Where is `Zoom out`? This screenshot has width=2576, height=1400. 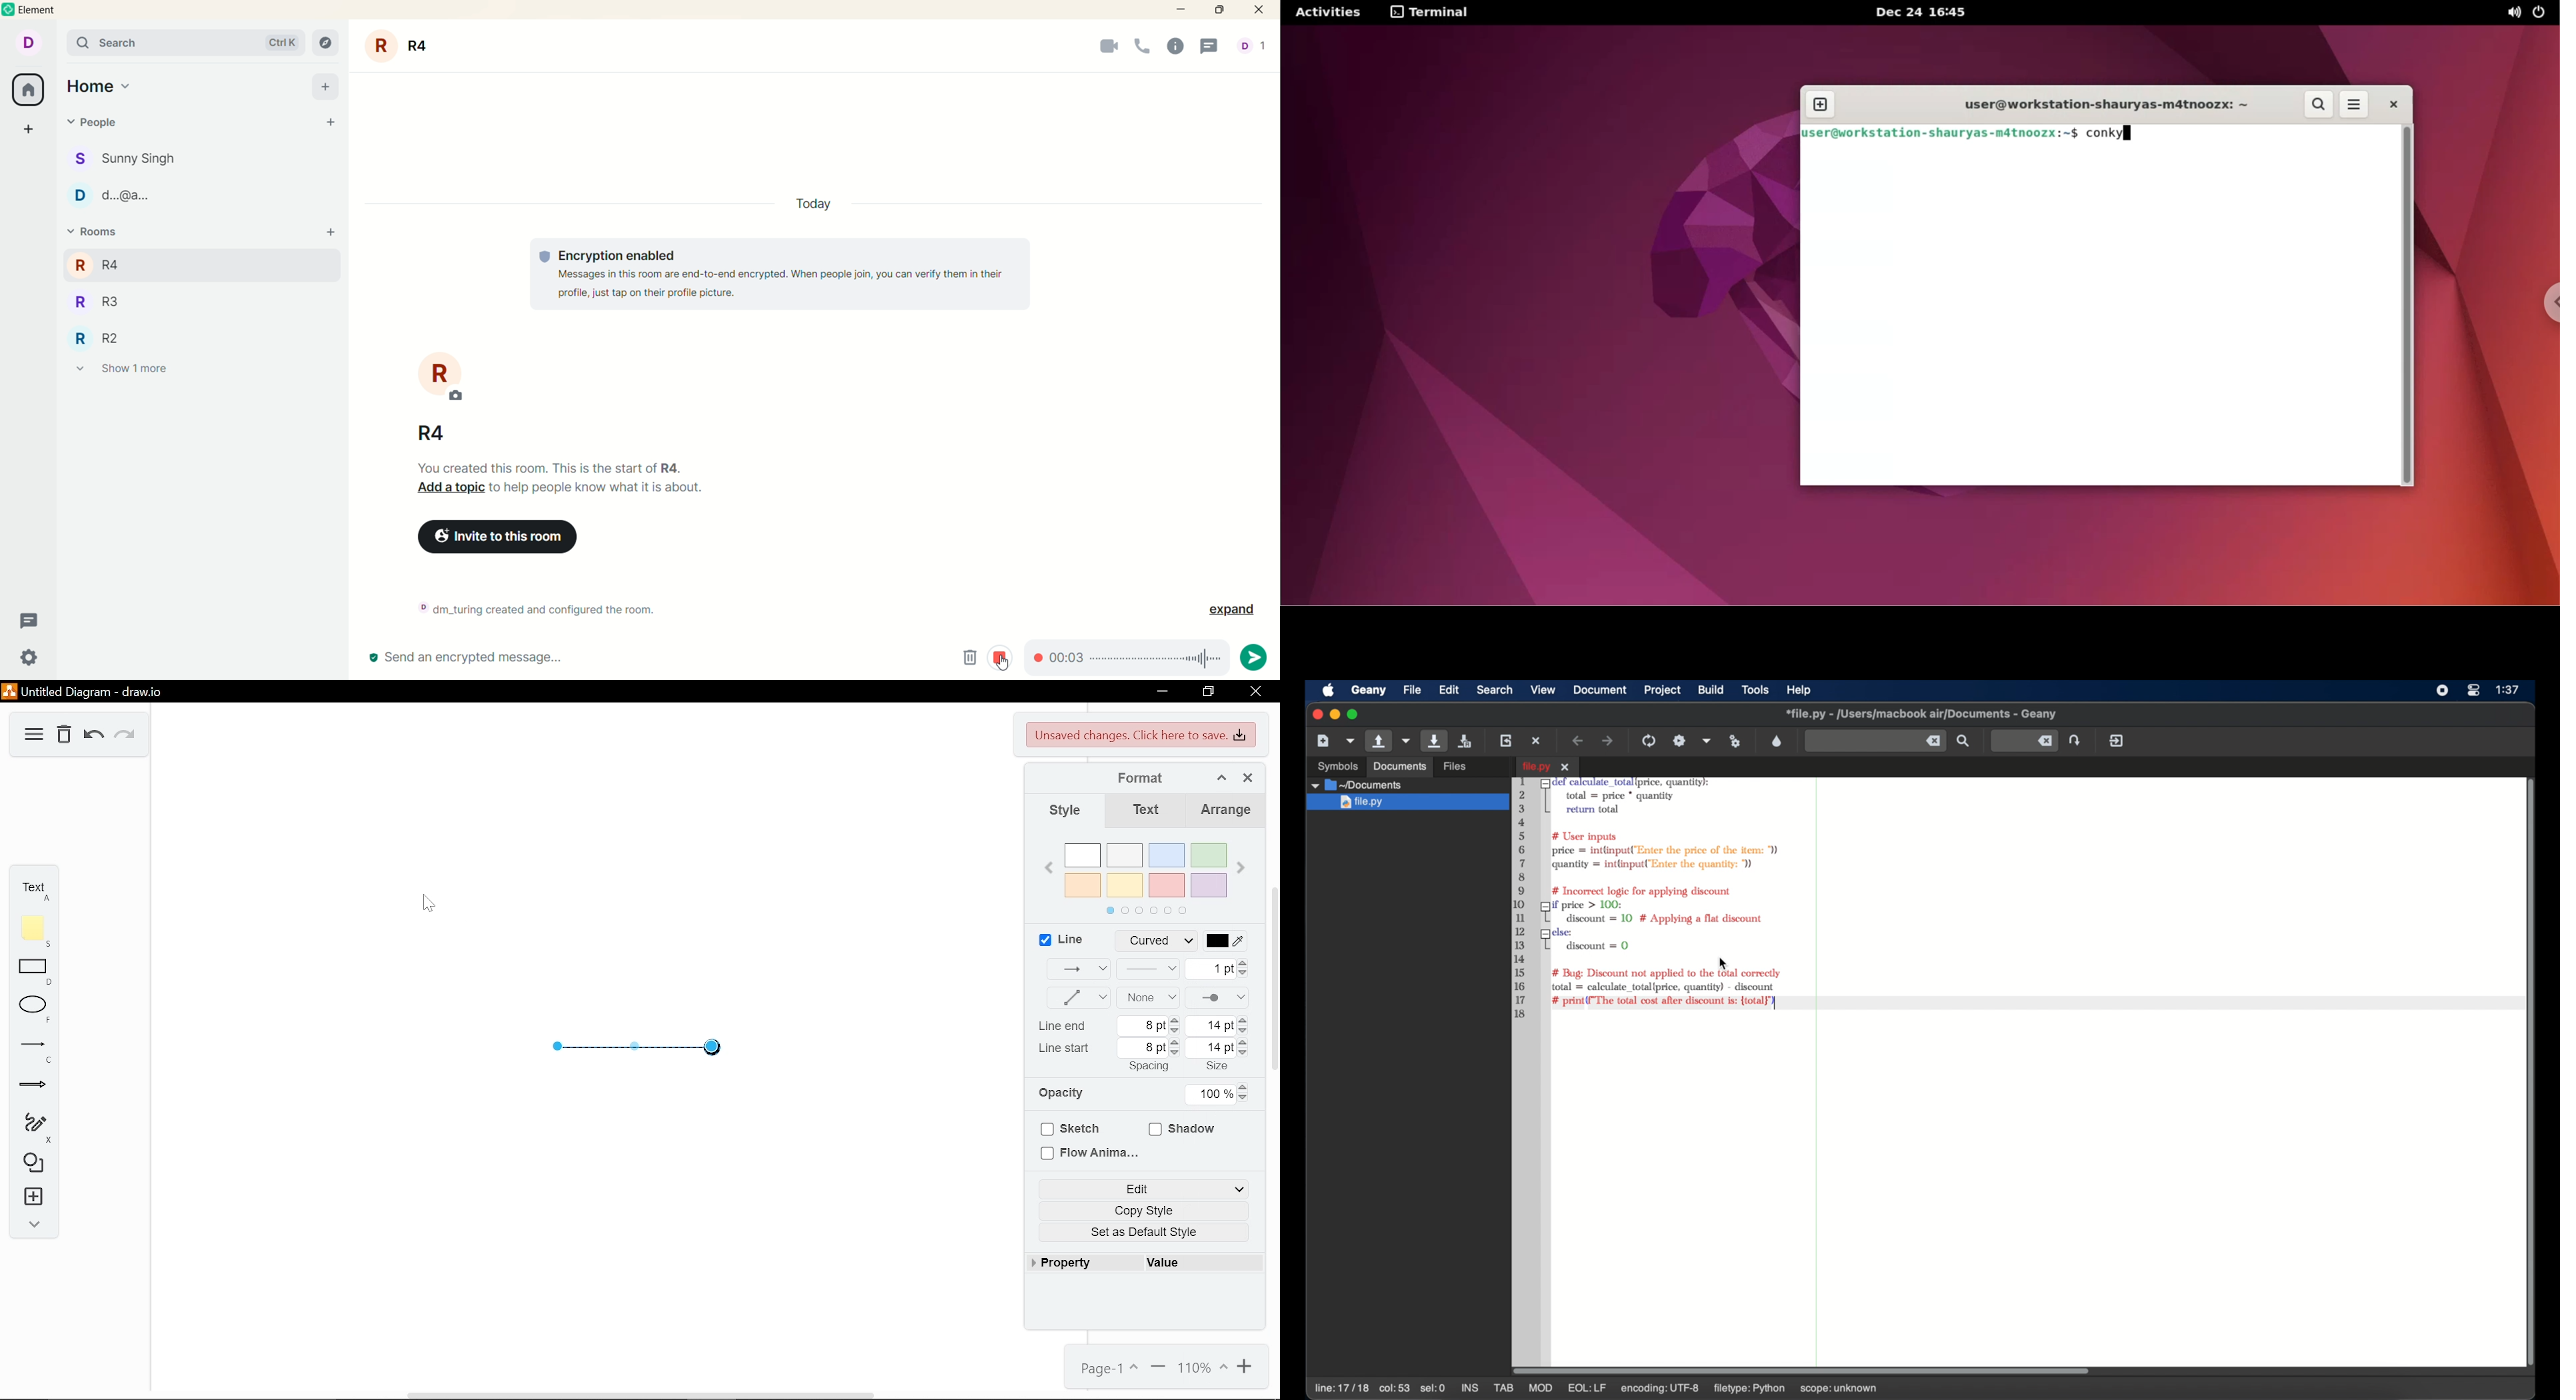
Zoom out is located at coordinates (1161, 1368).